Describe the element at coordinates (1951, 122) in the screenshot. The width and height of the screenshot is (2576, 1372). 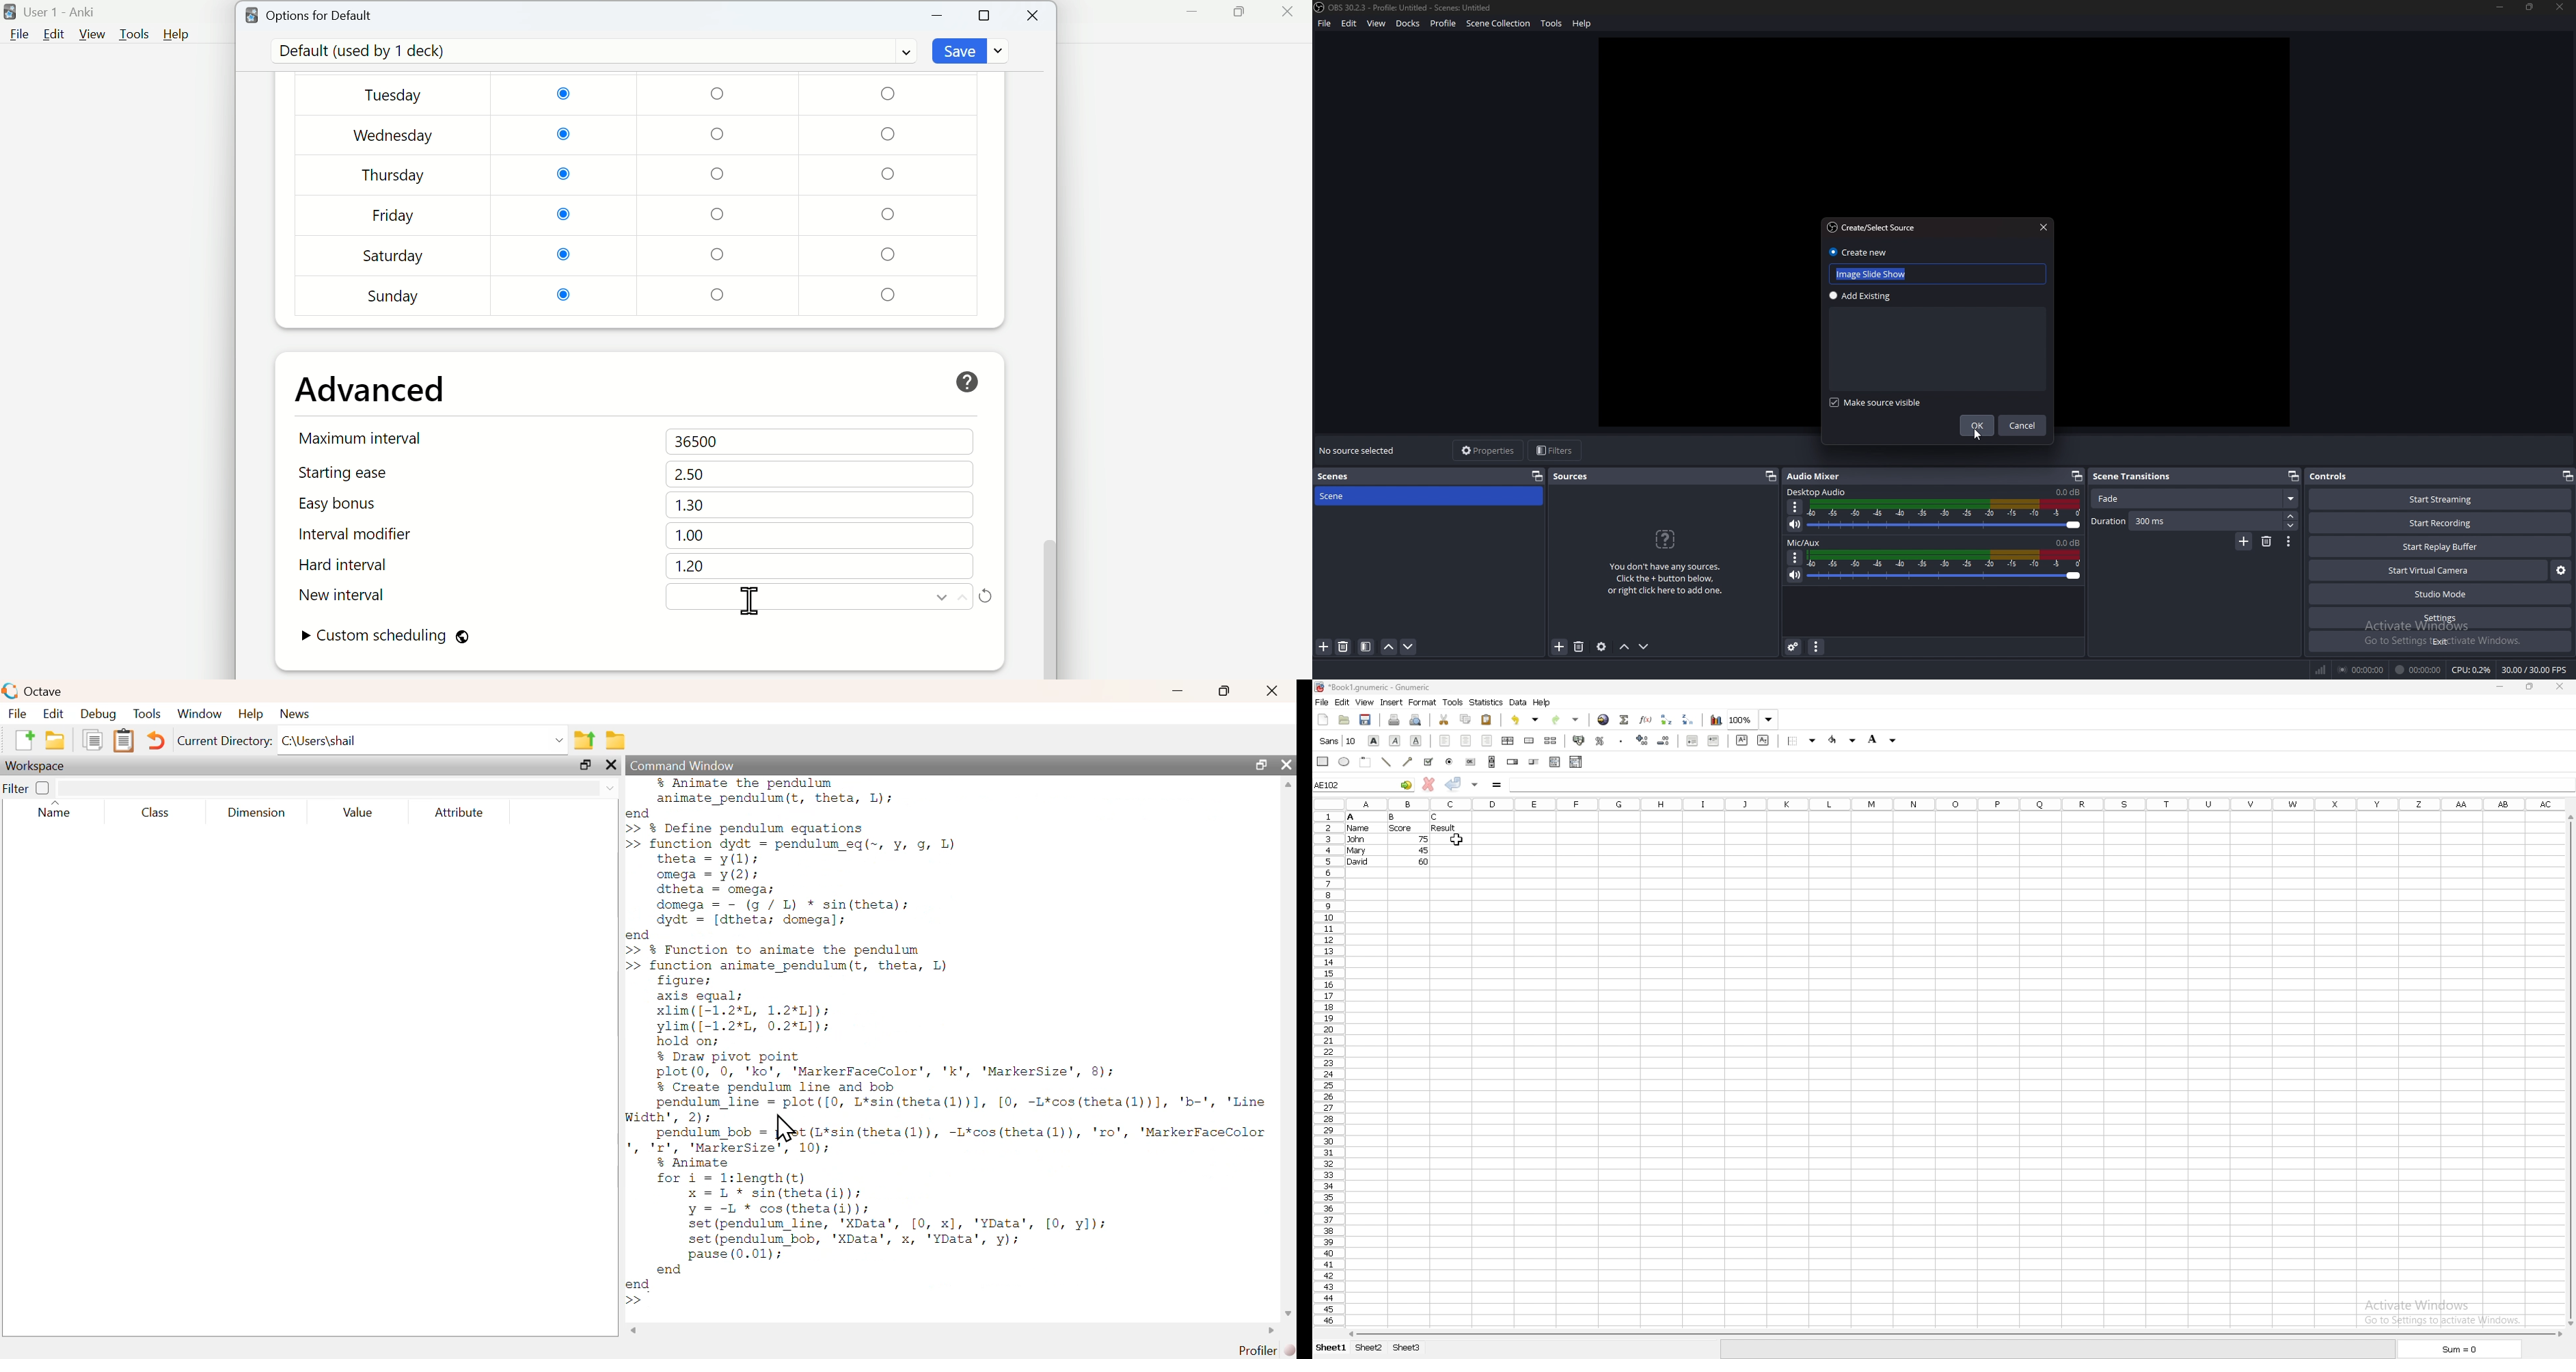
I see `all good` at that location.